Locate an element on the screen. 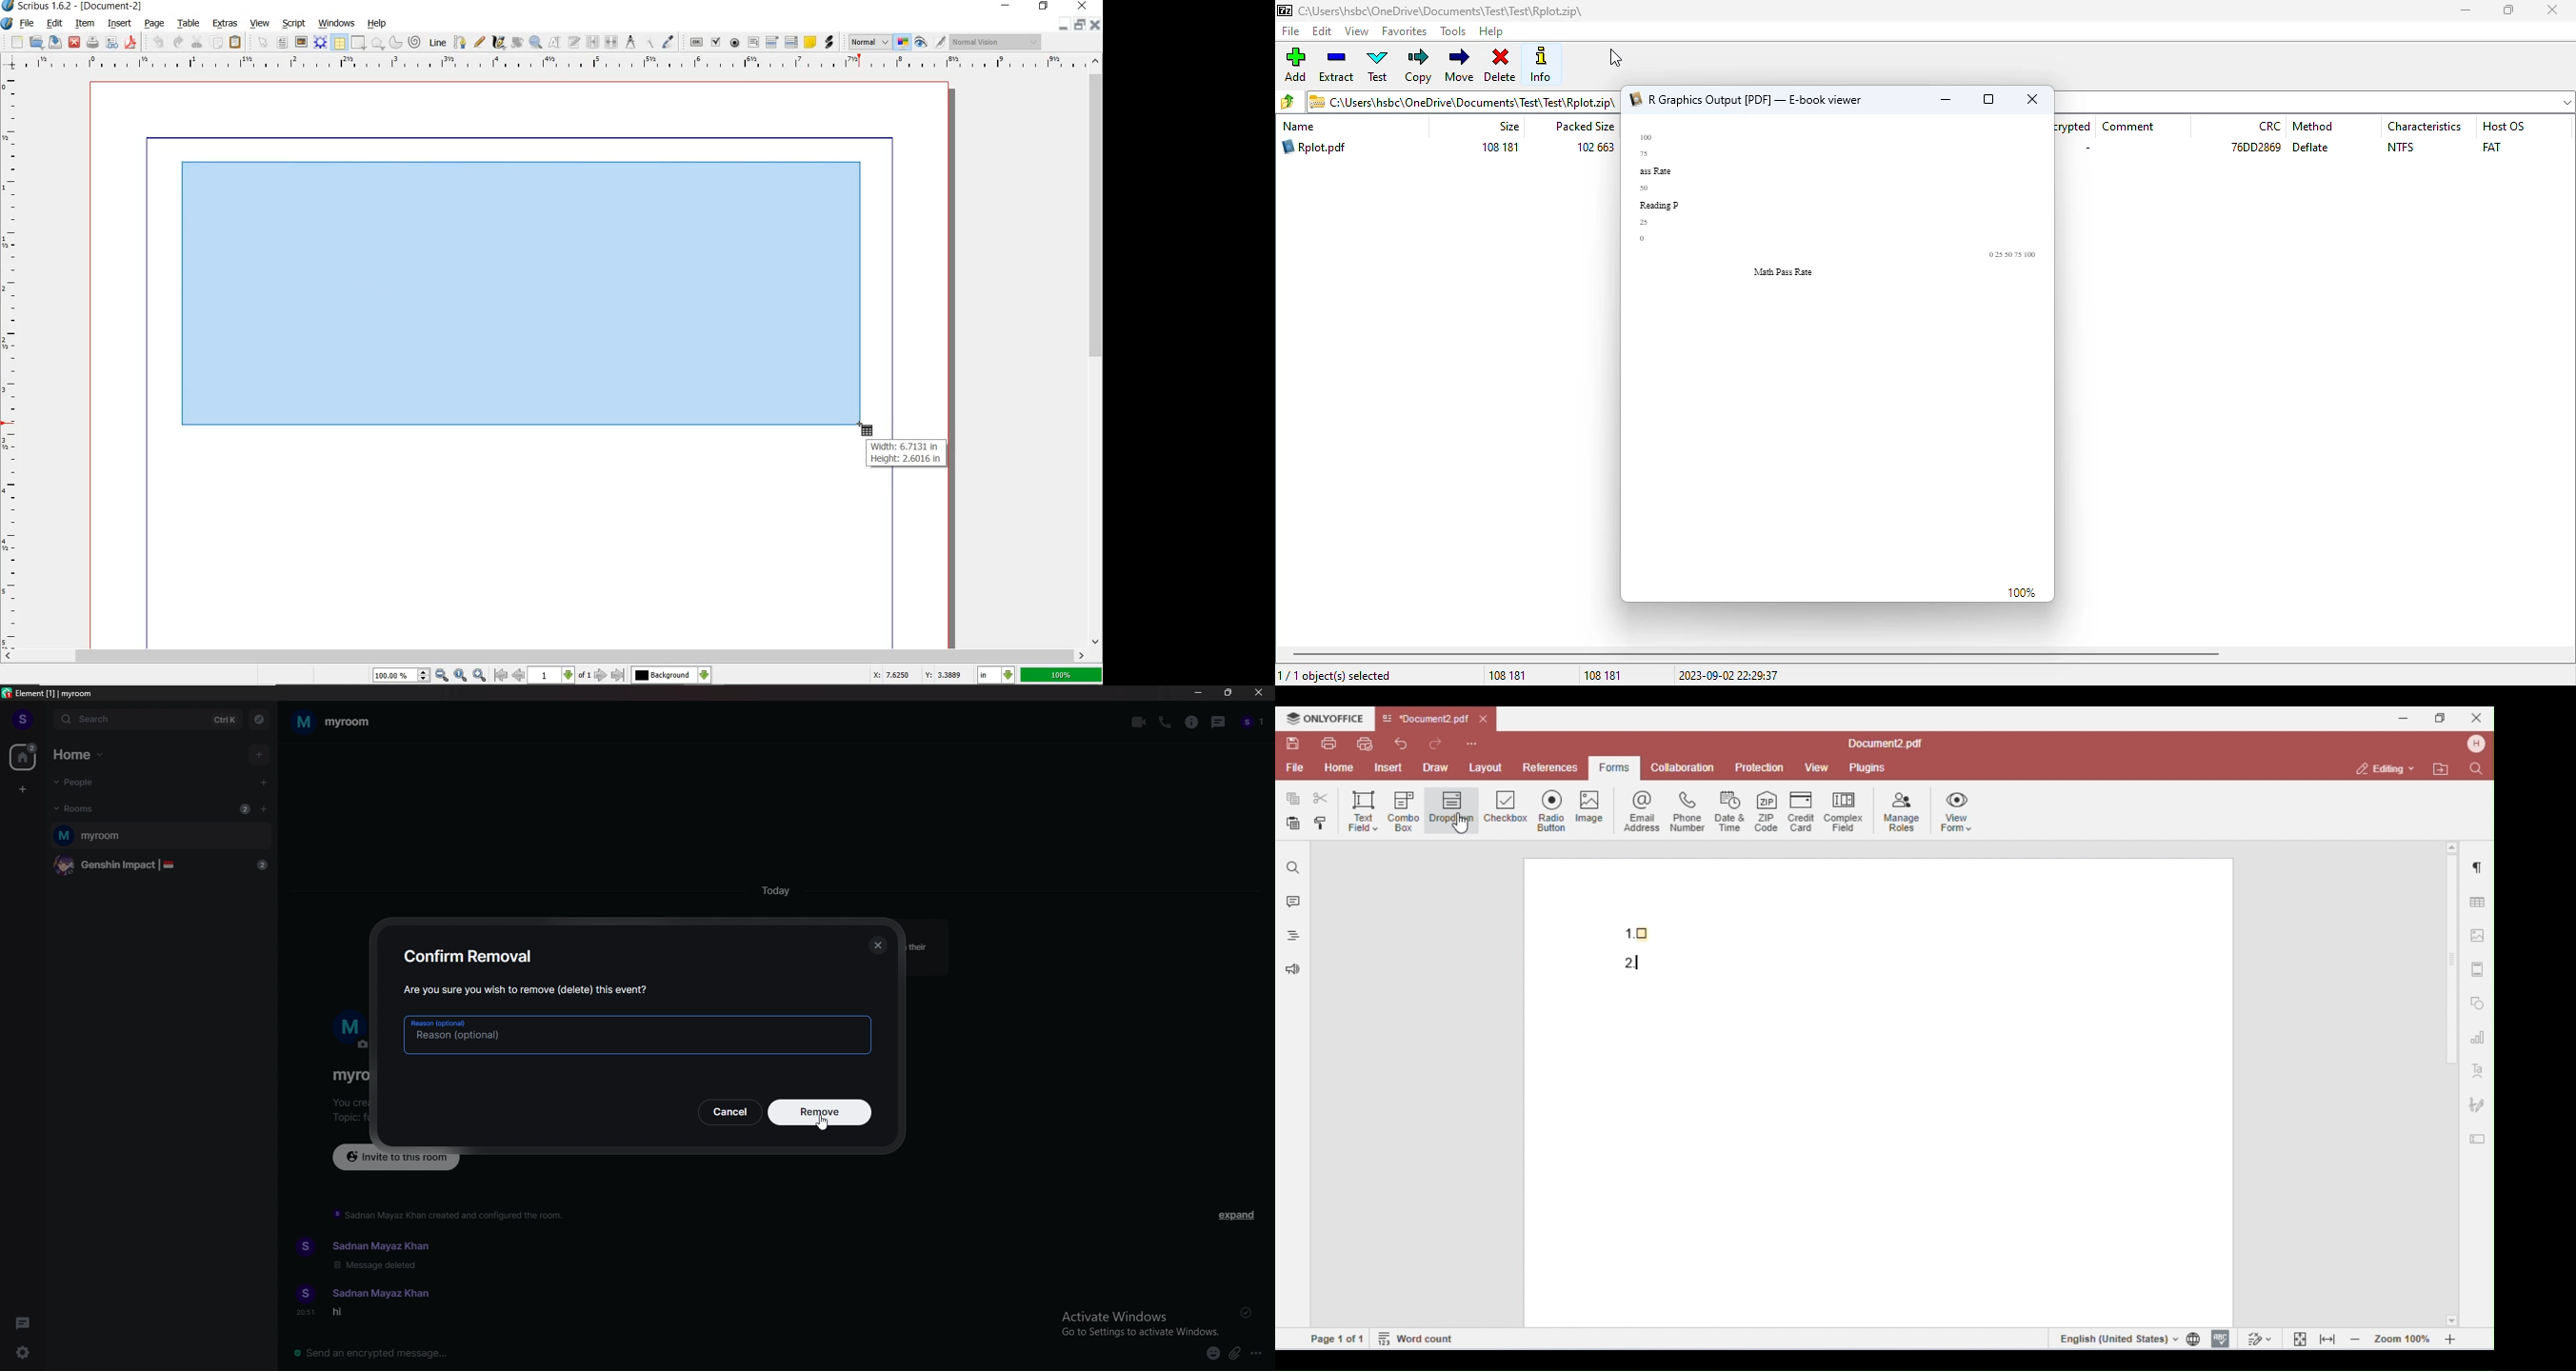 Image resolution: width=2576 pixels, height=1372 pixels. close is located at coordinates (1097, 25).